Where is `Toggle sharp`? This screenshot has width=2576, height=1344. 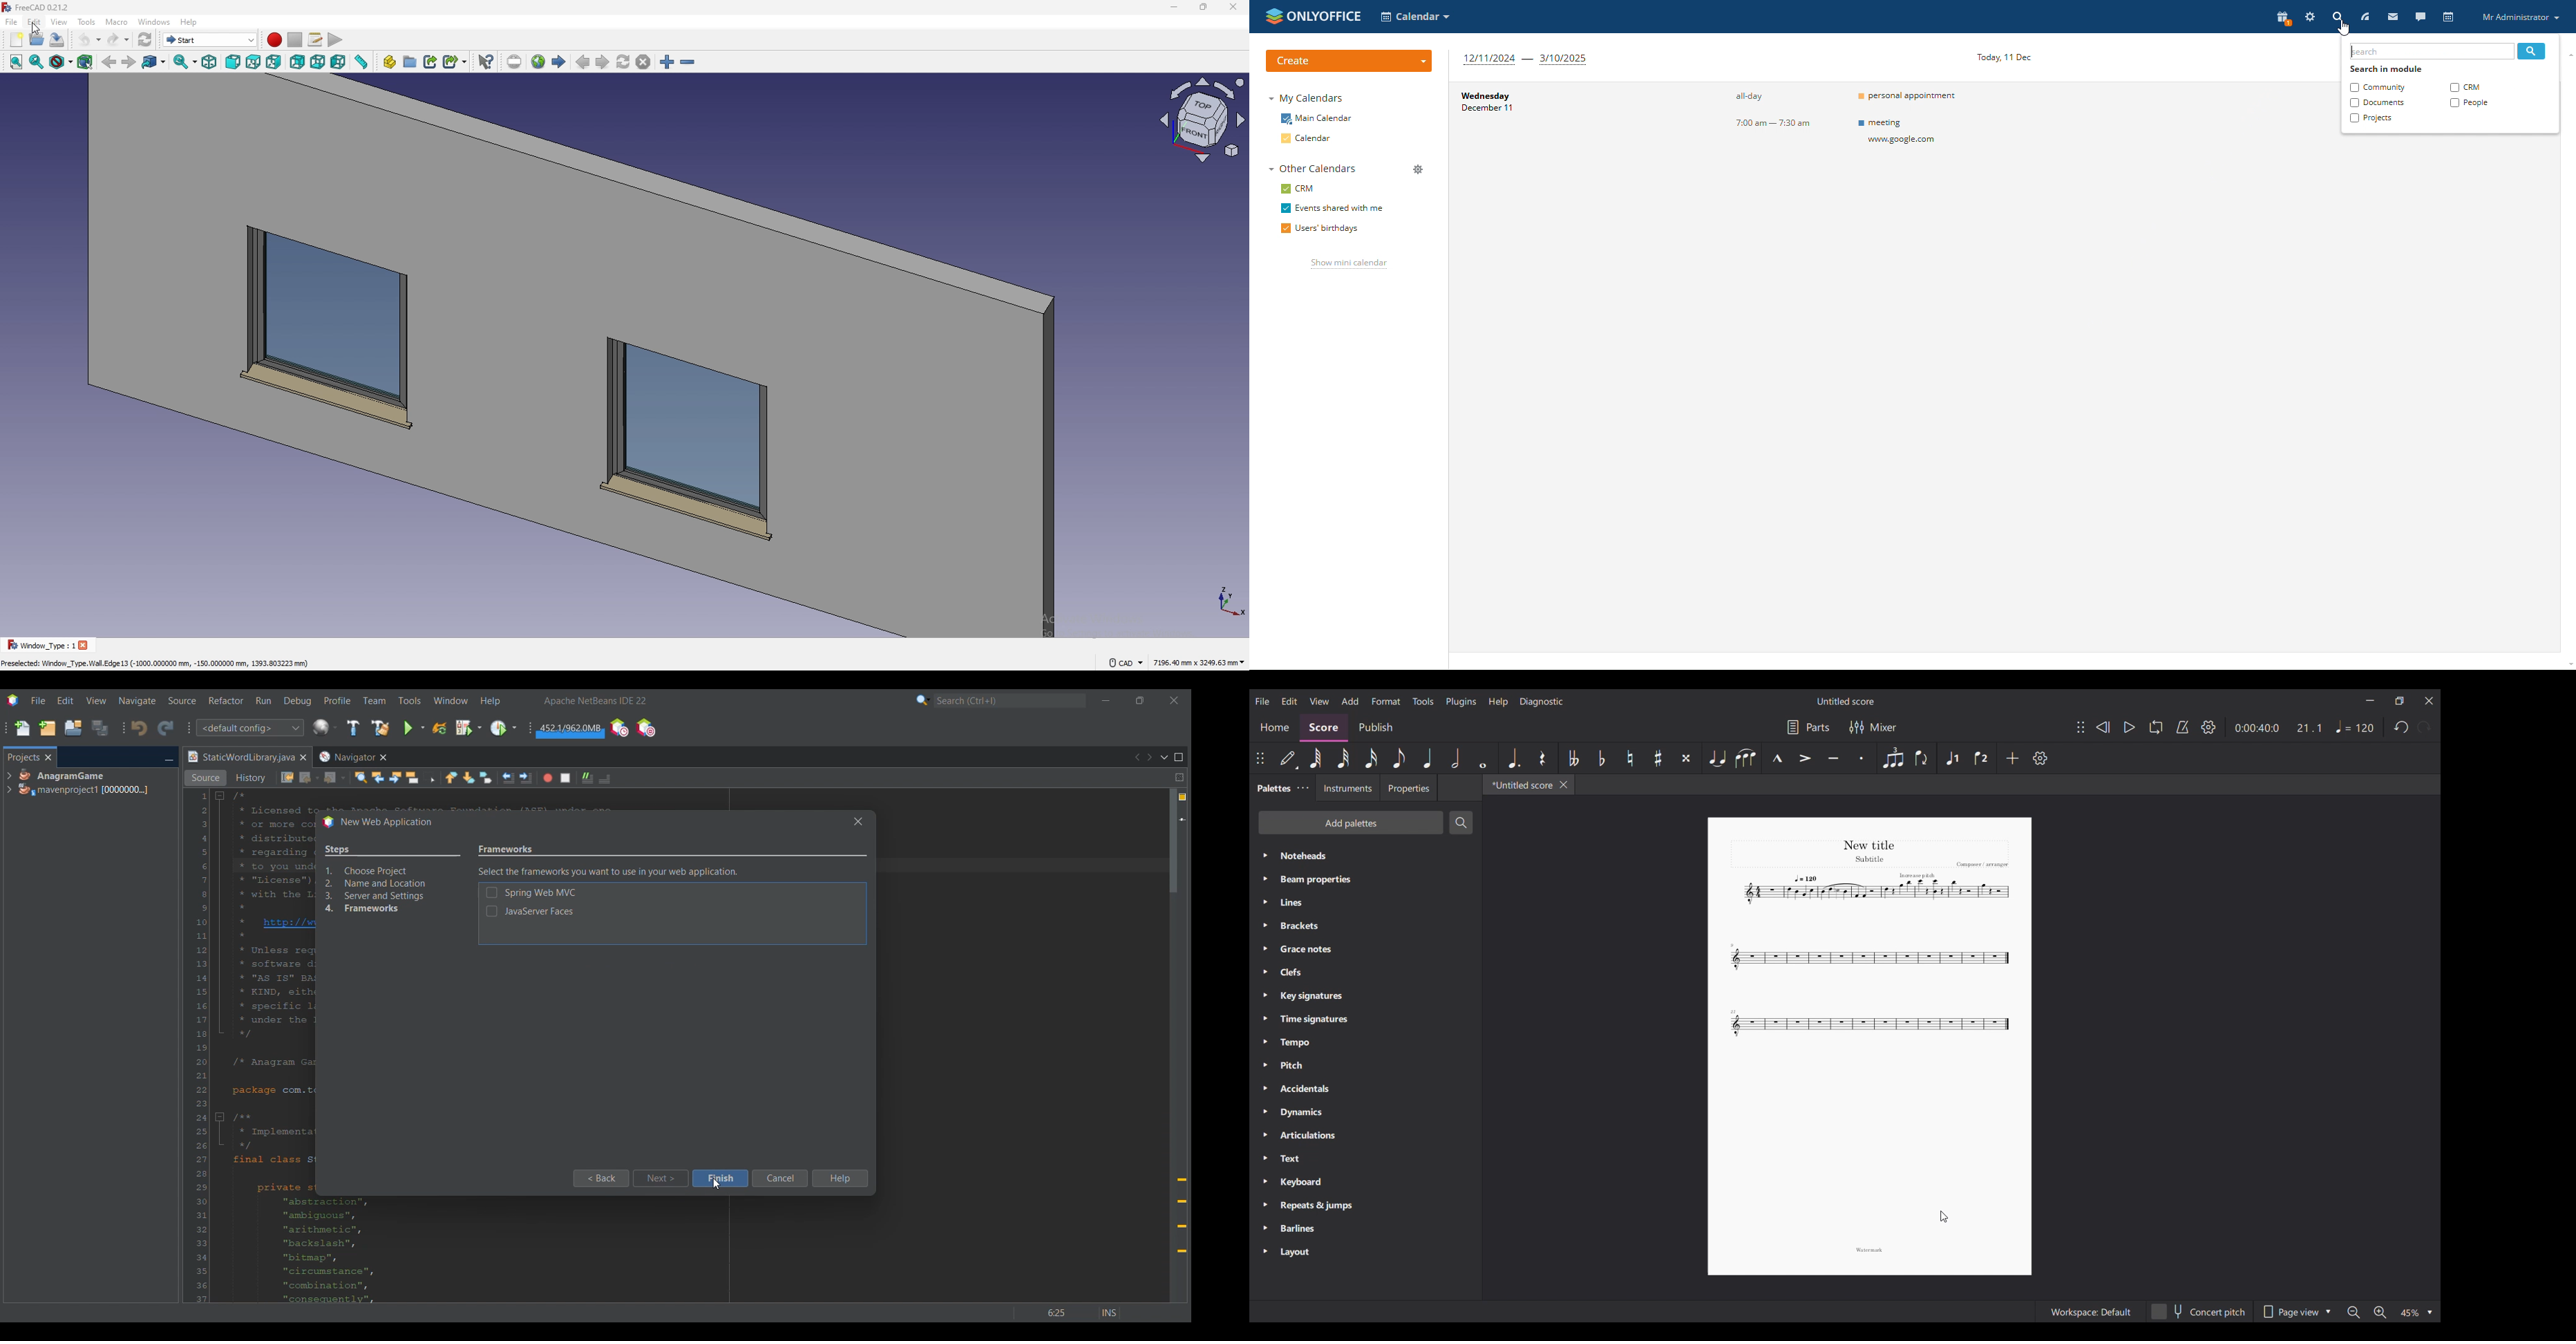 Toggle sharp is located at coordinates (1659, 758).